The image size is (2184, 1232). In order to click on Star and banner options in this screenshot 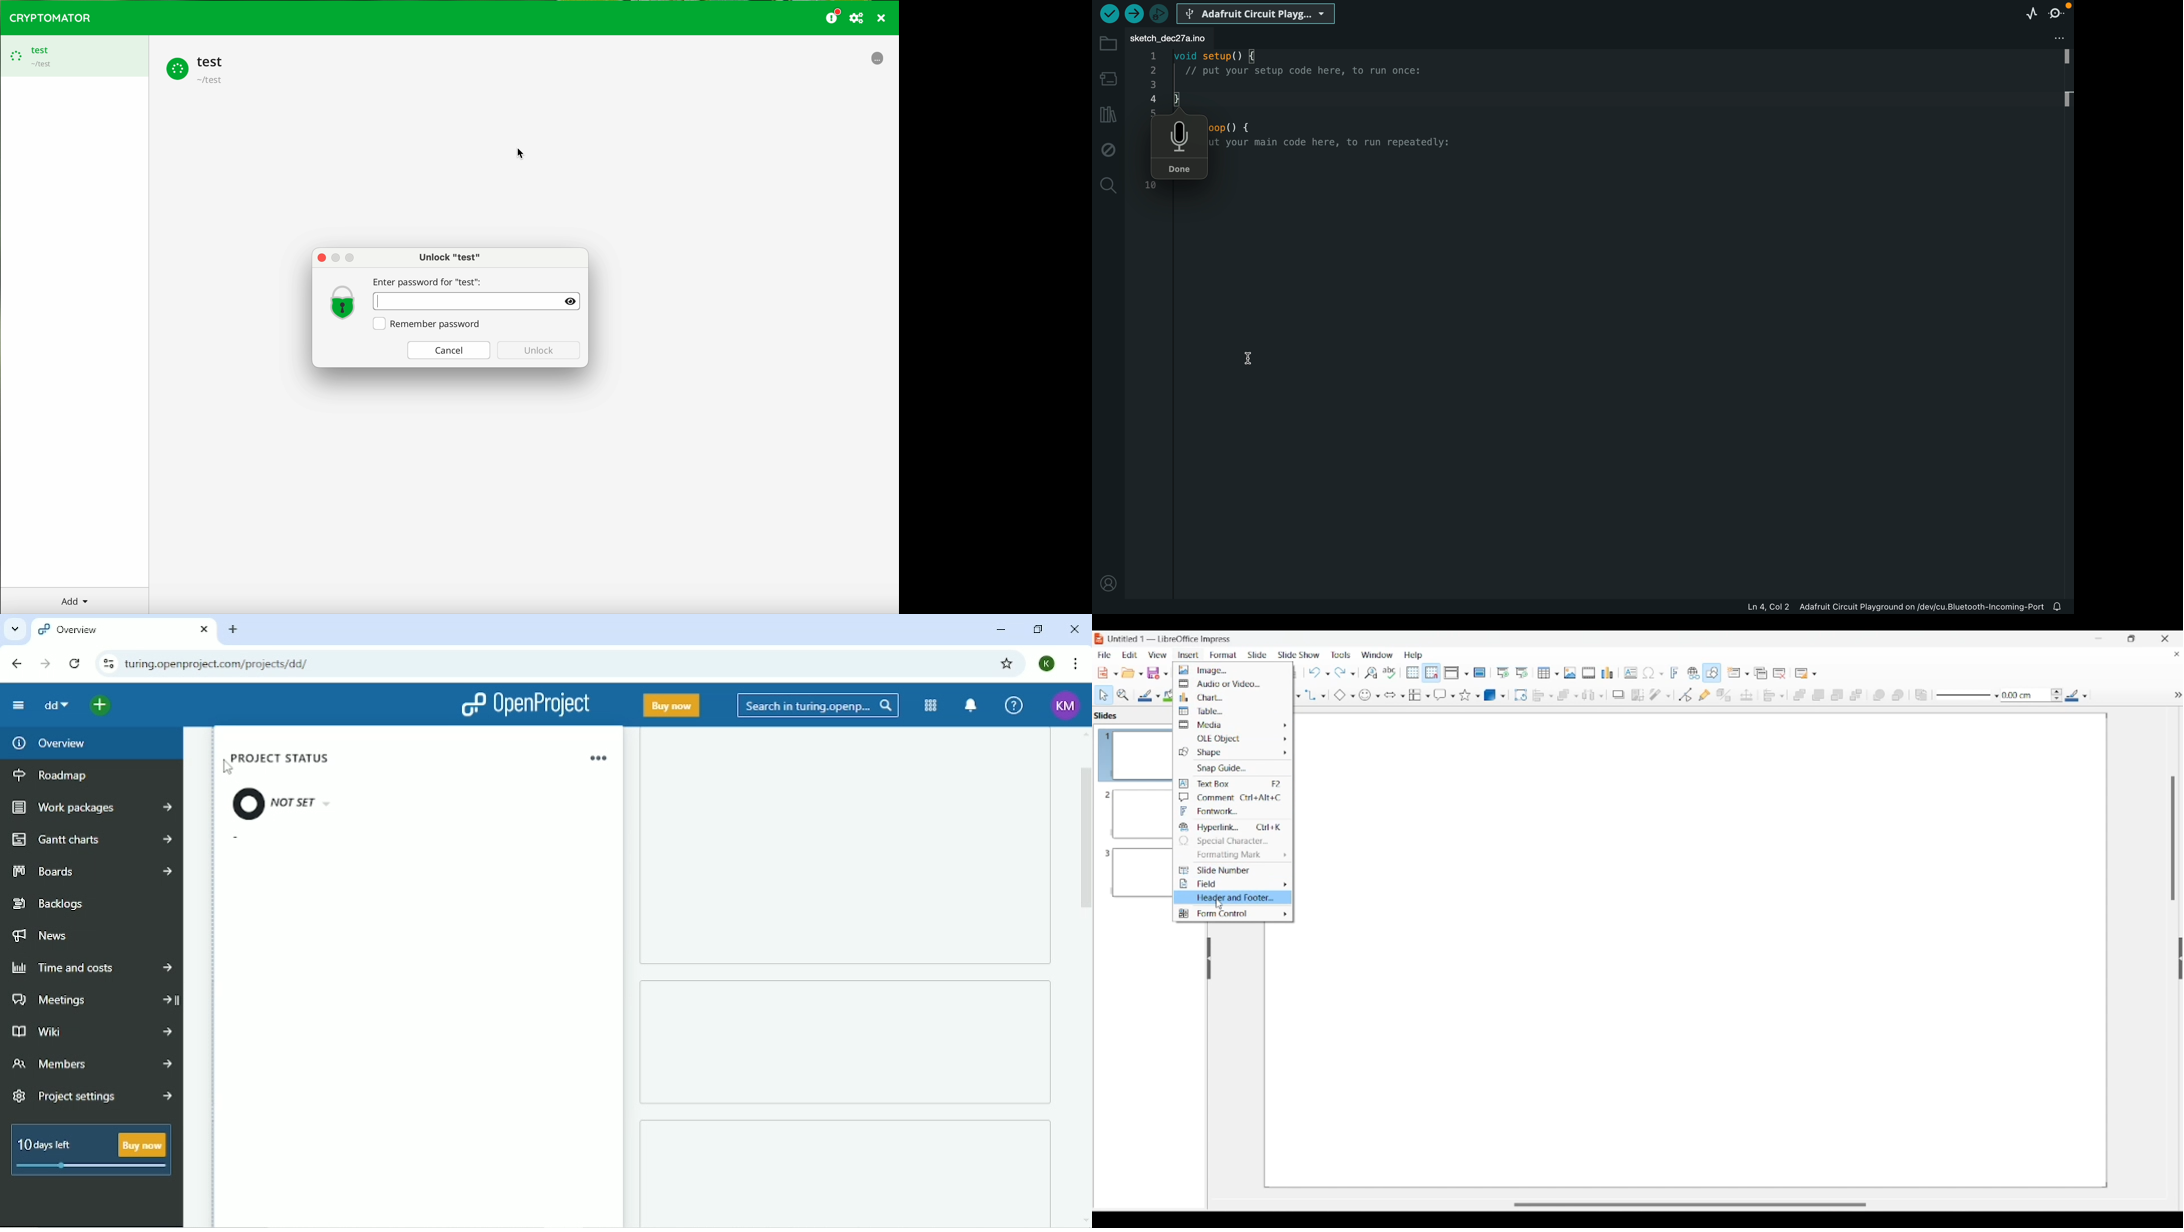, I will do `click(1470, 695)`.